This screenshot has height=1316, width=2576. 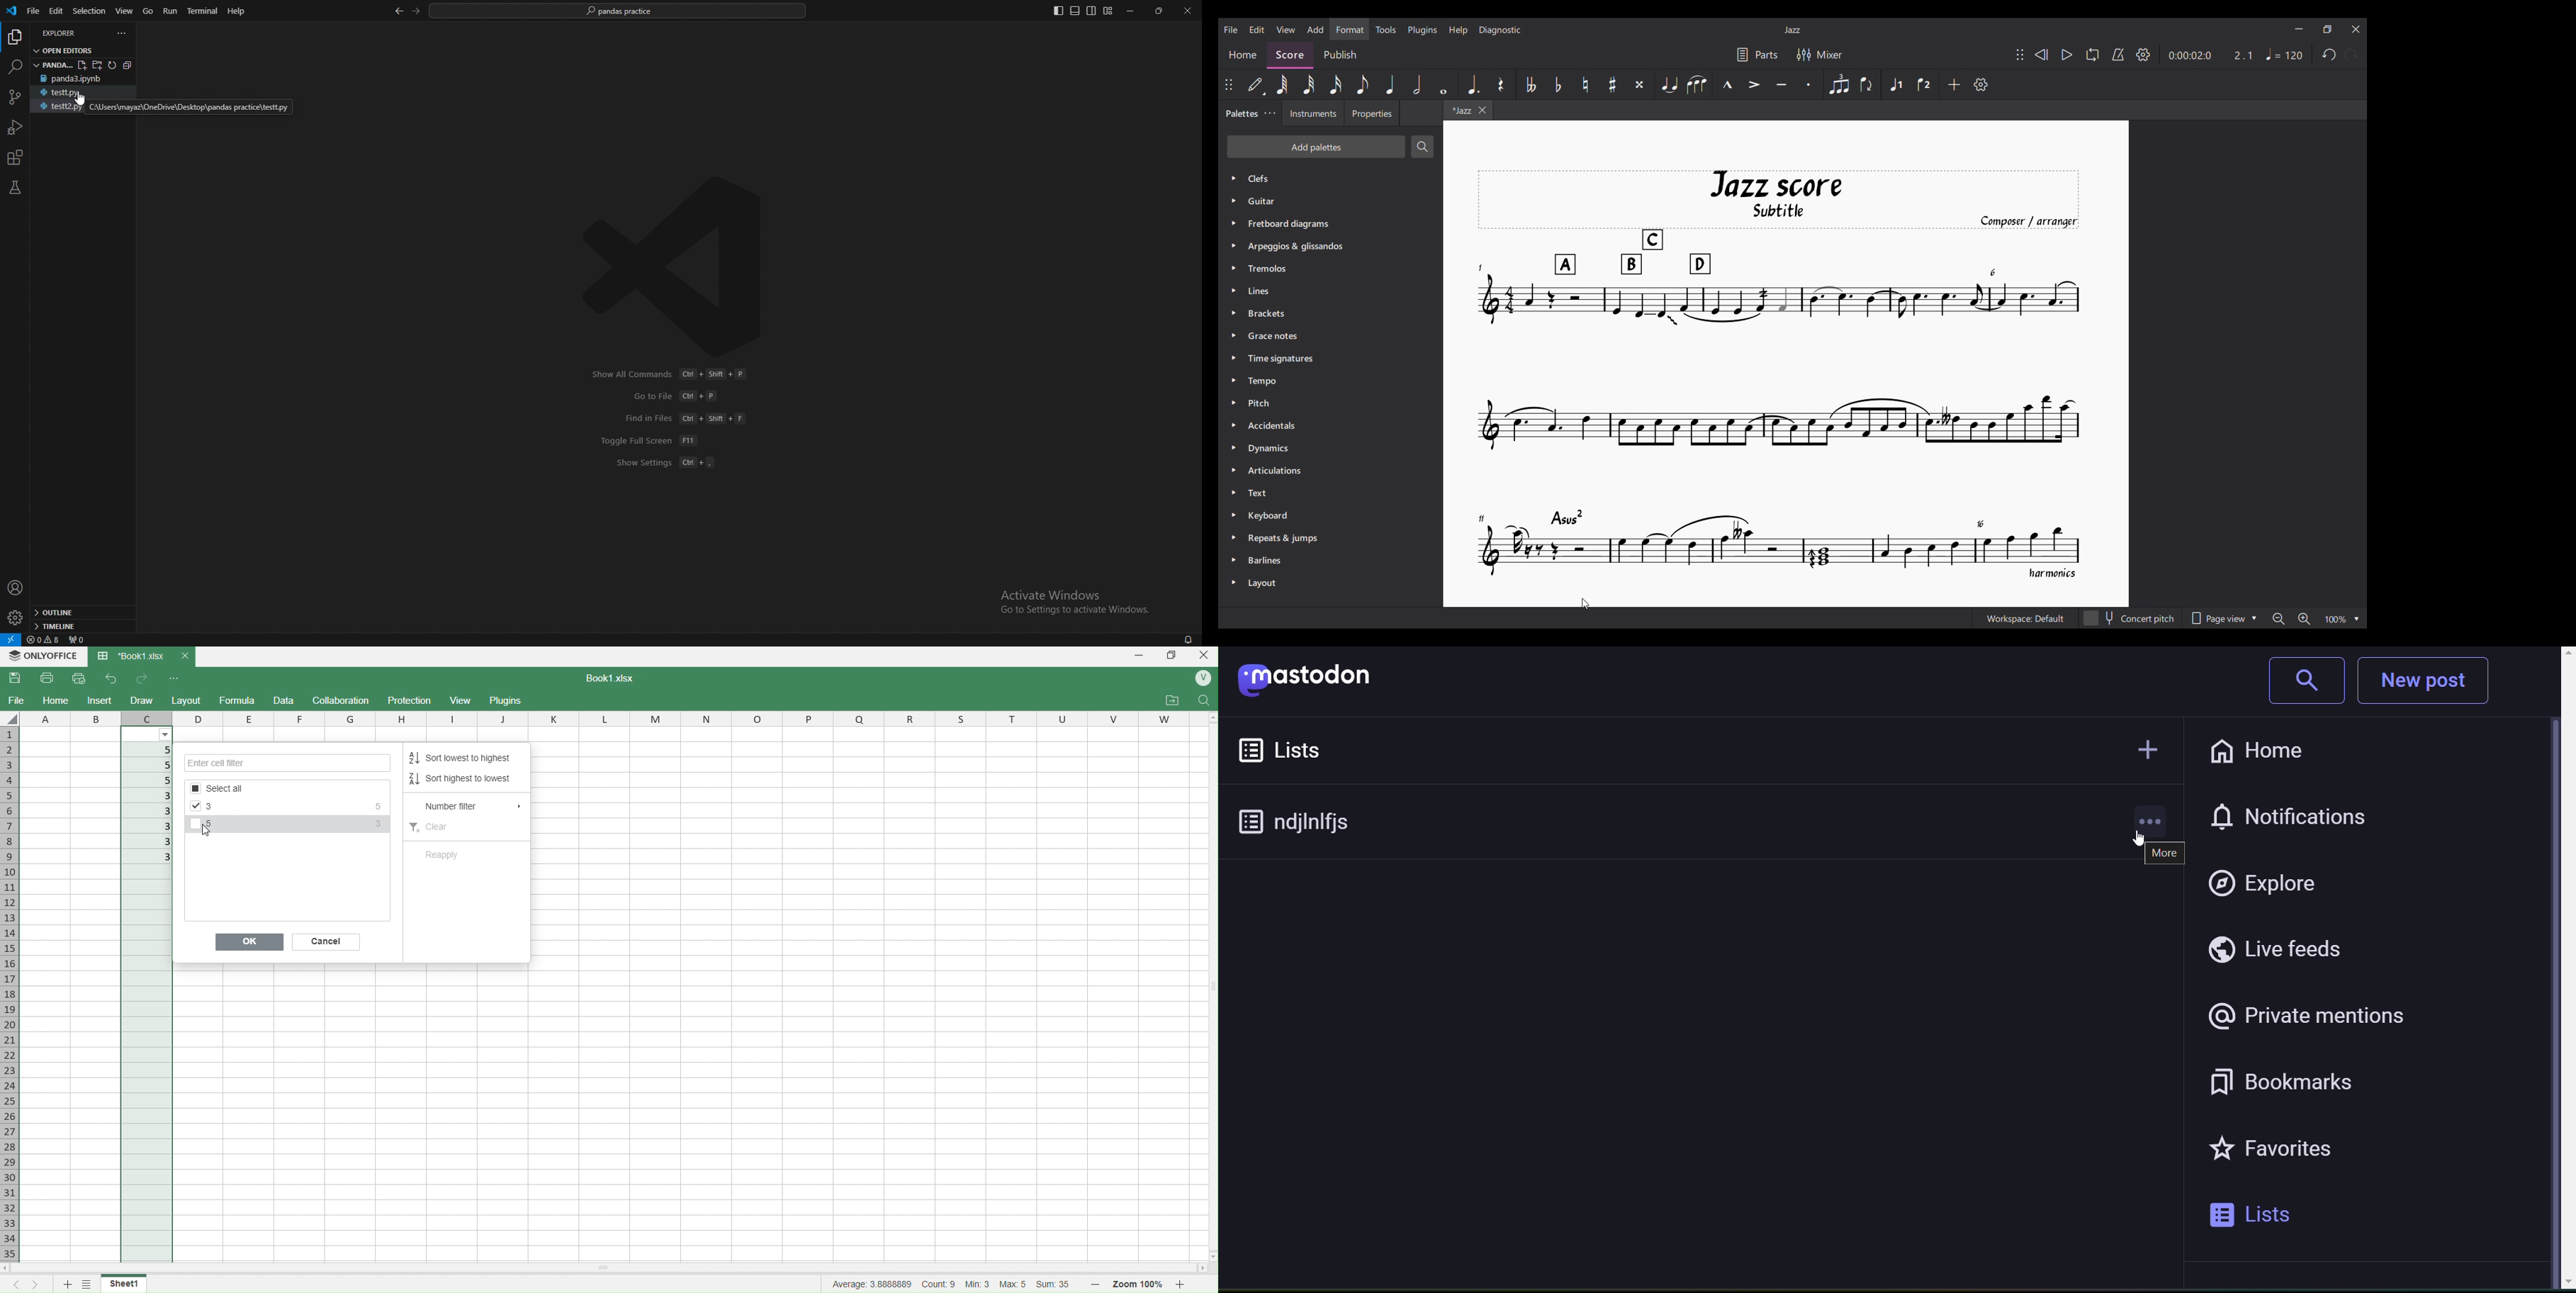 I want to click on Home, so click(x=1243, y=54).